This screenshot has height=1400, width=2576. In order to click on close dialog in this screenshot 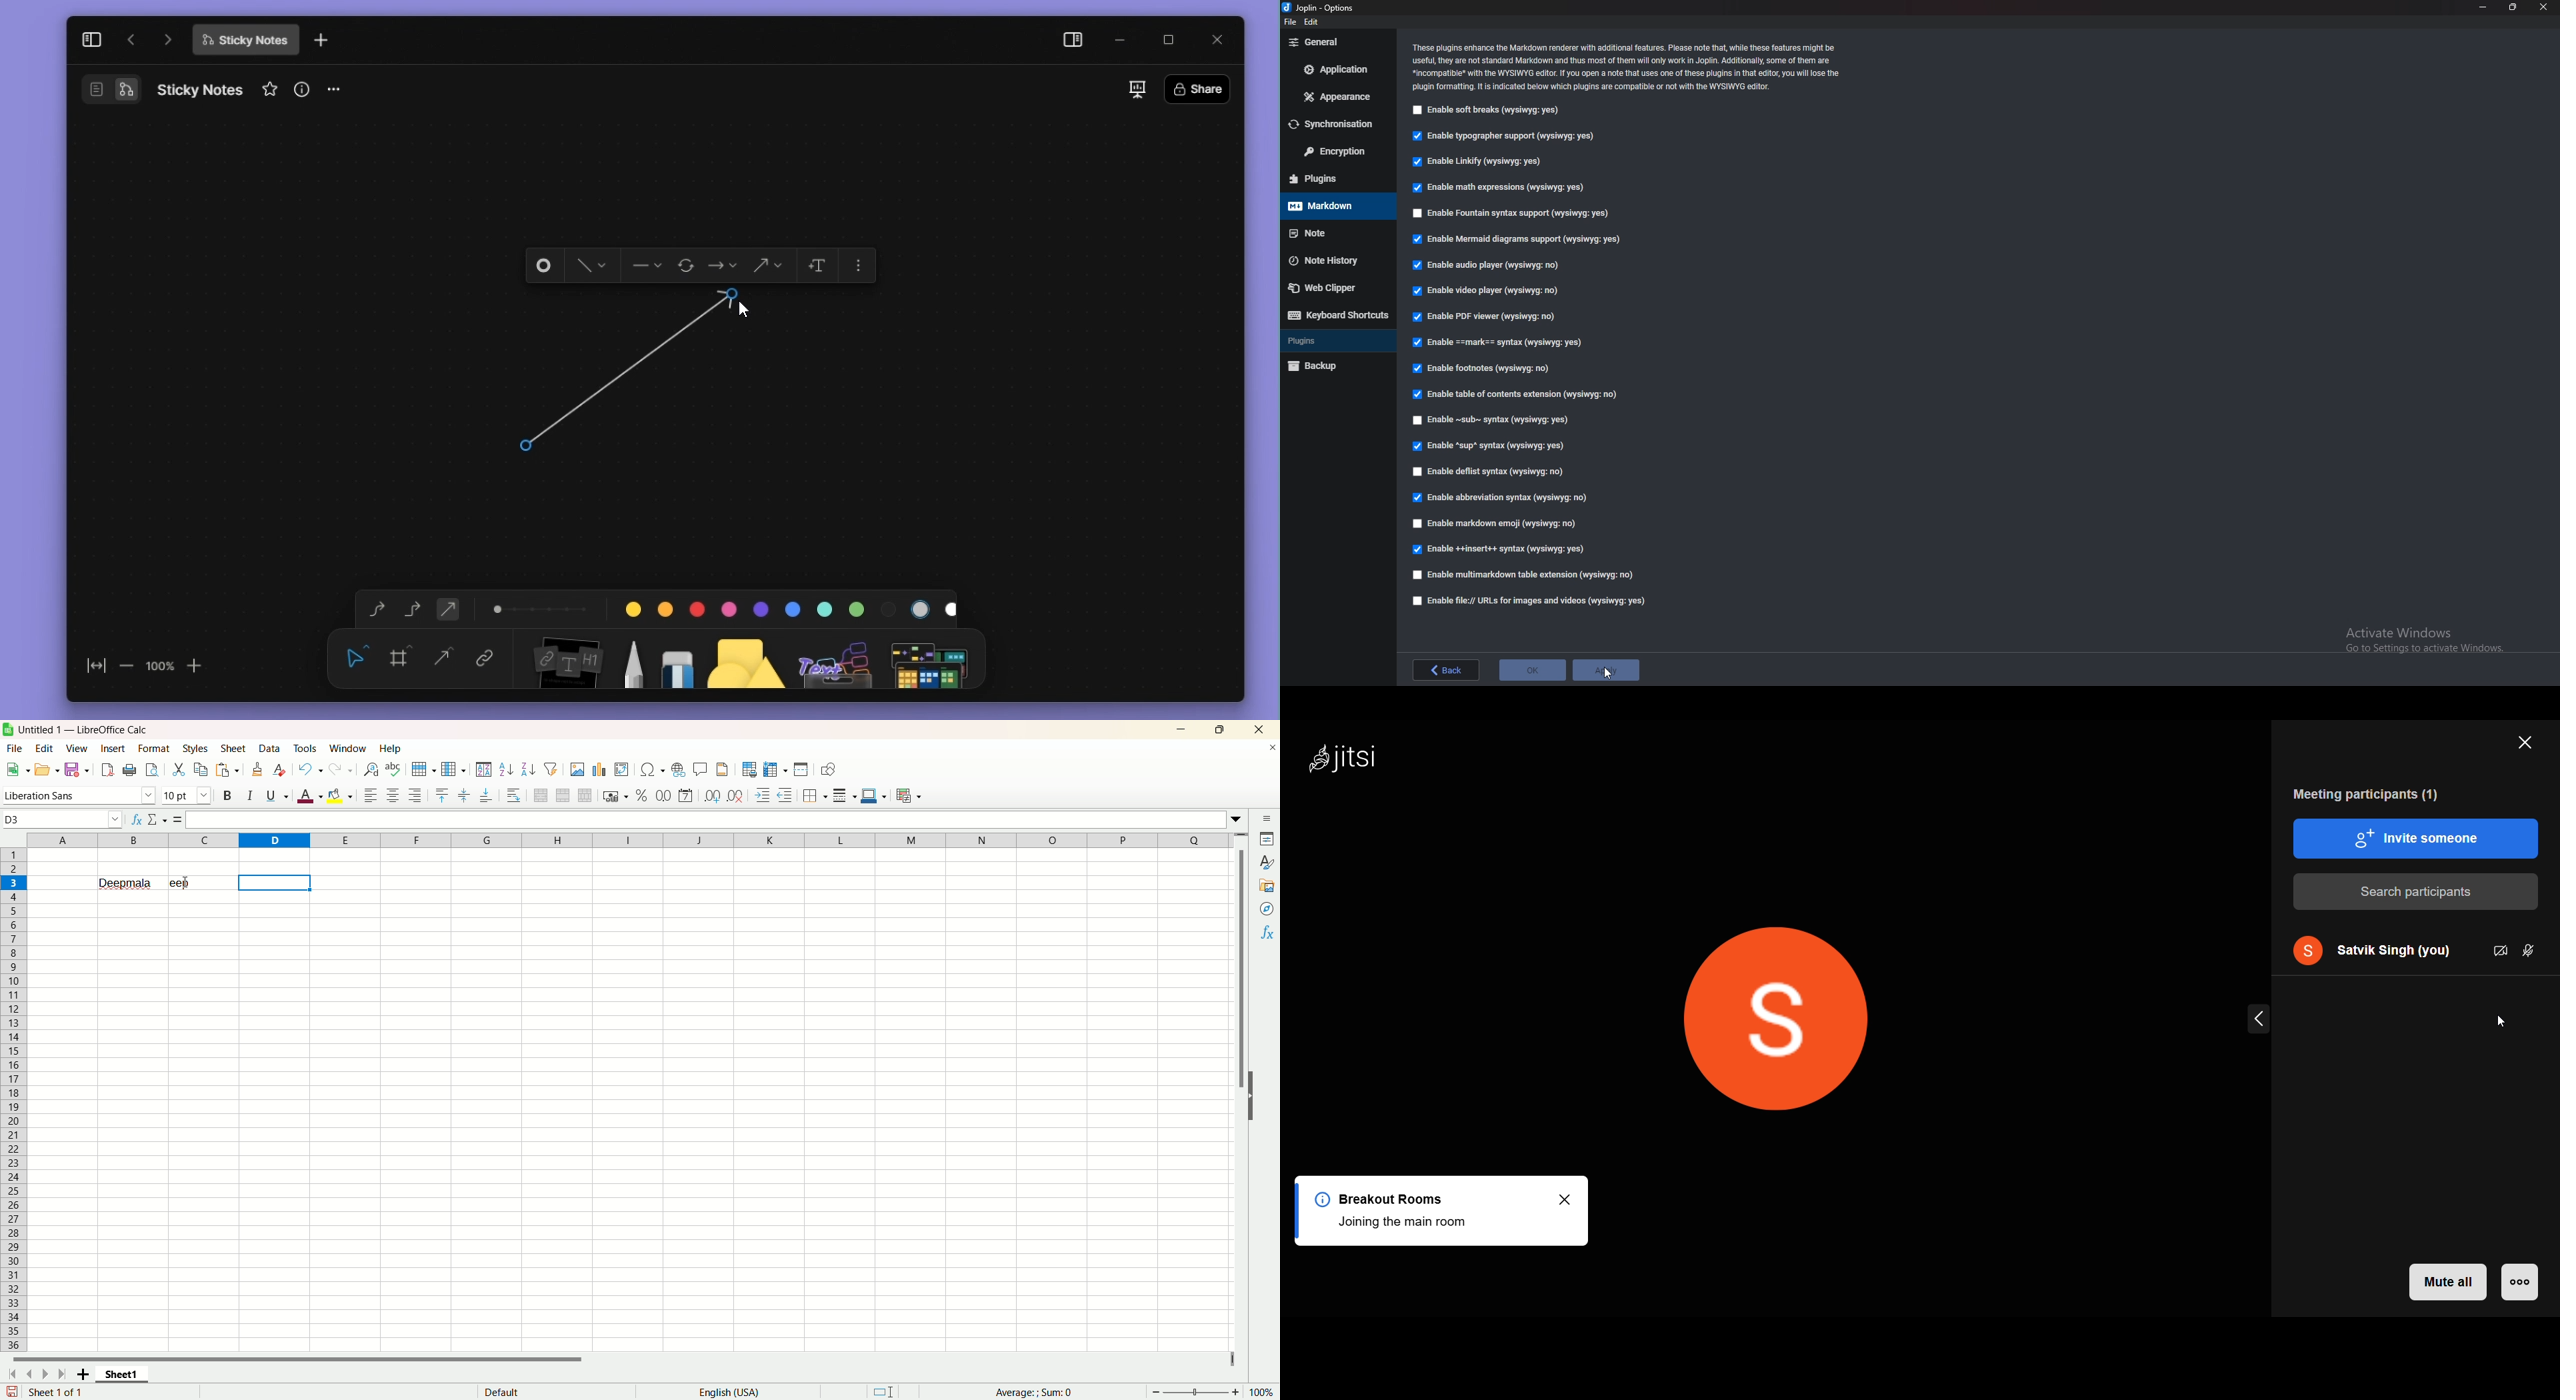, I will do `click(1573, 1199)`.